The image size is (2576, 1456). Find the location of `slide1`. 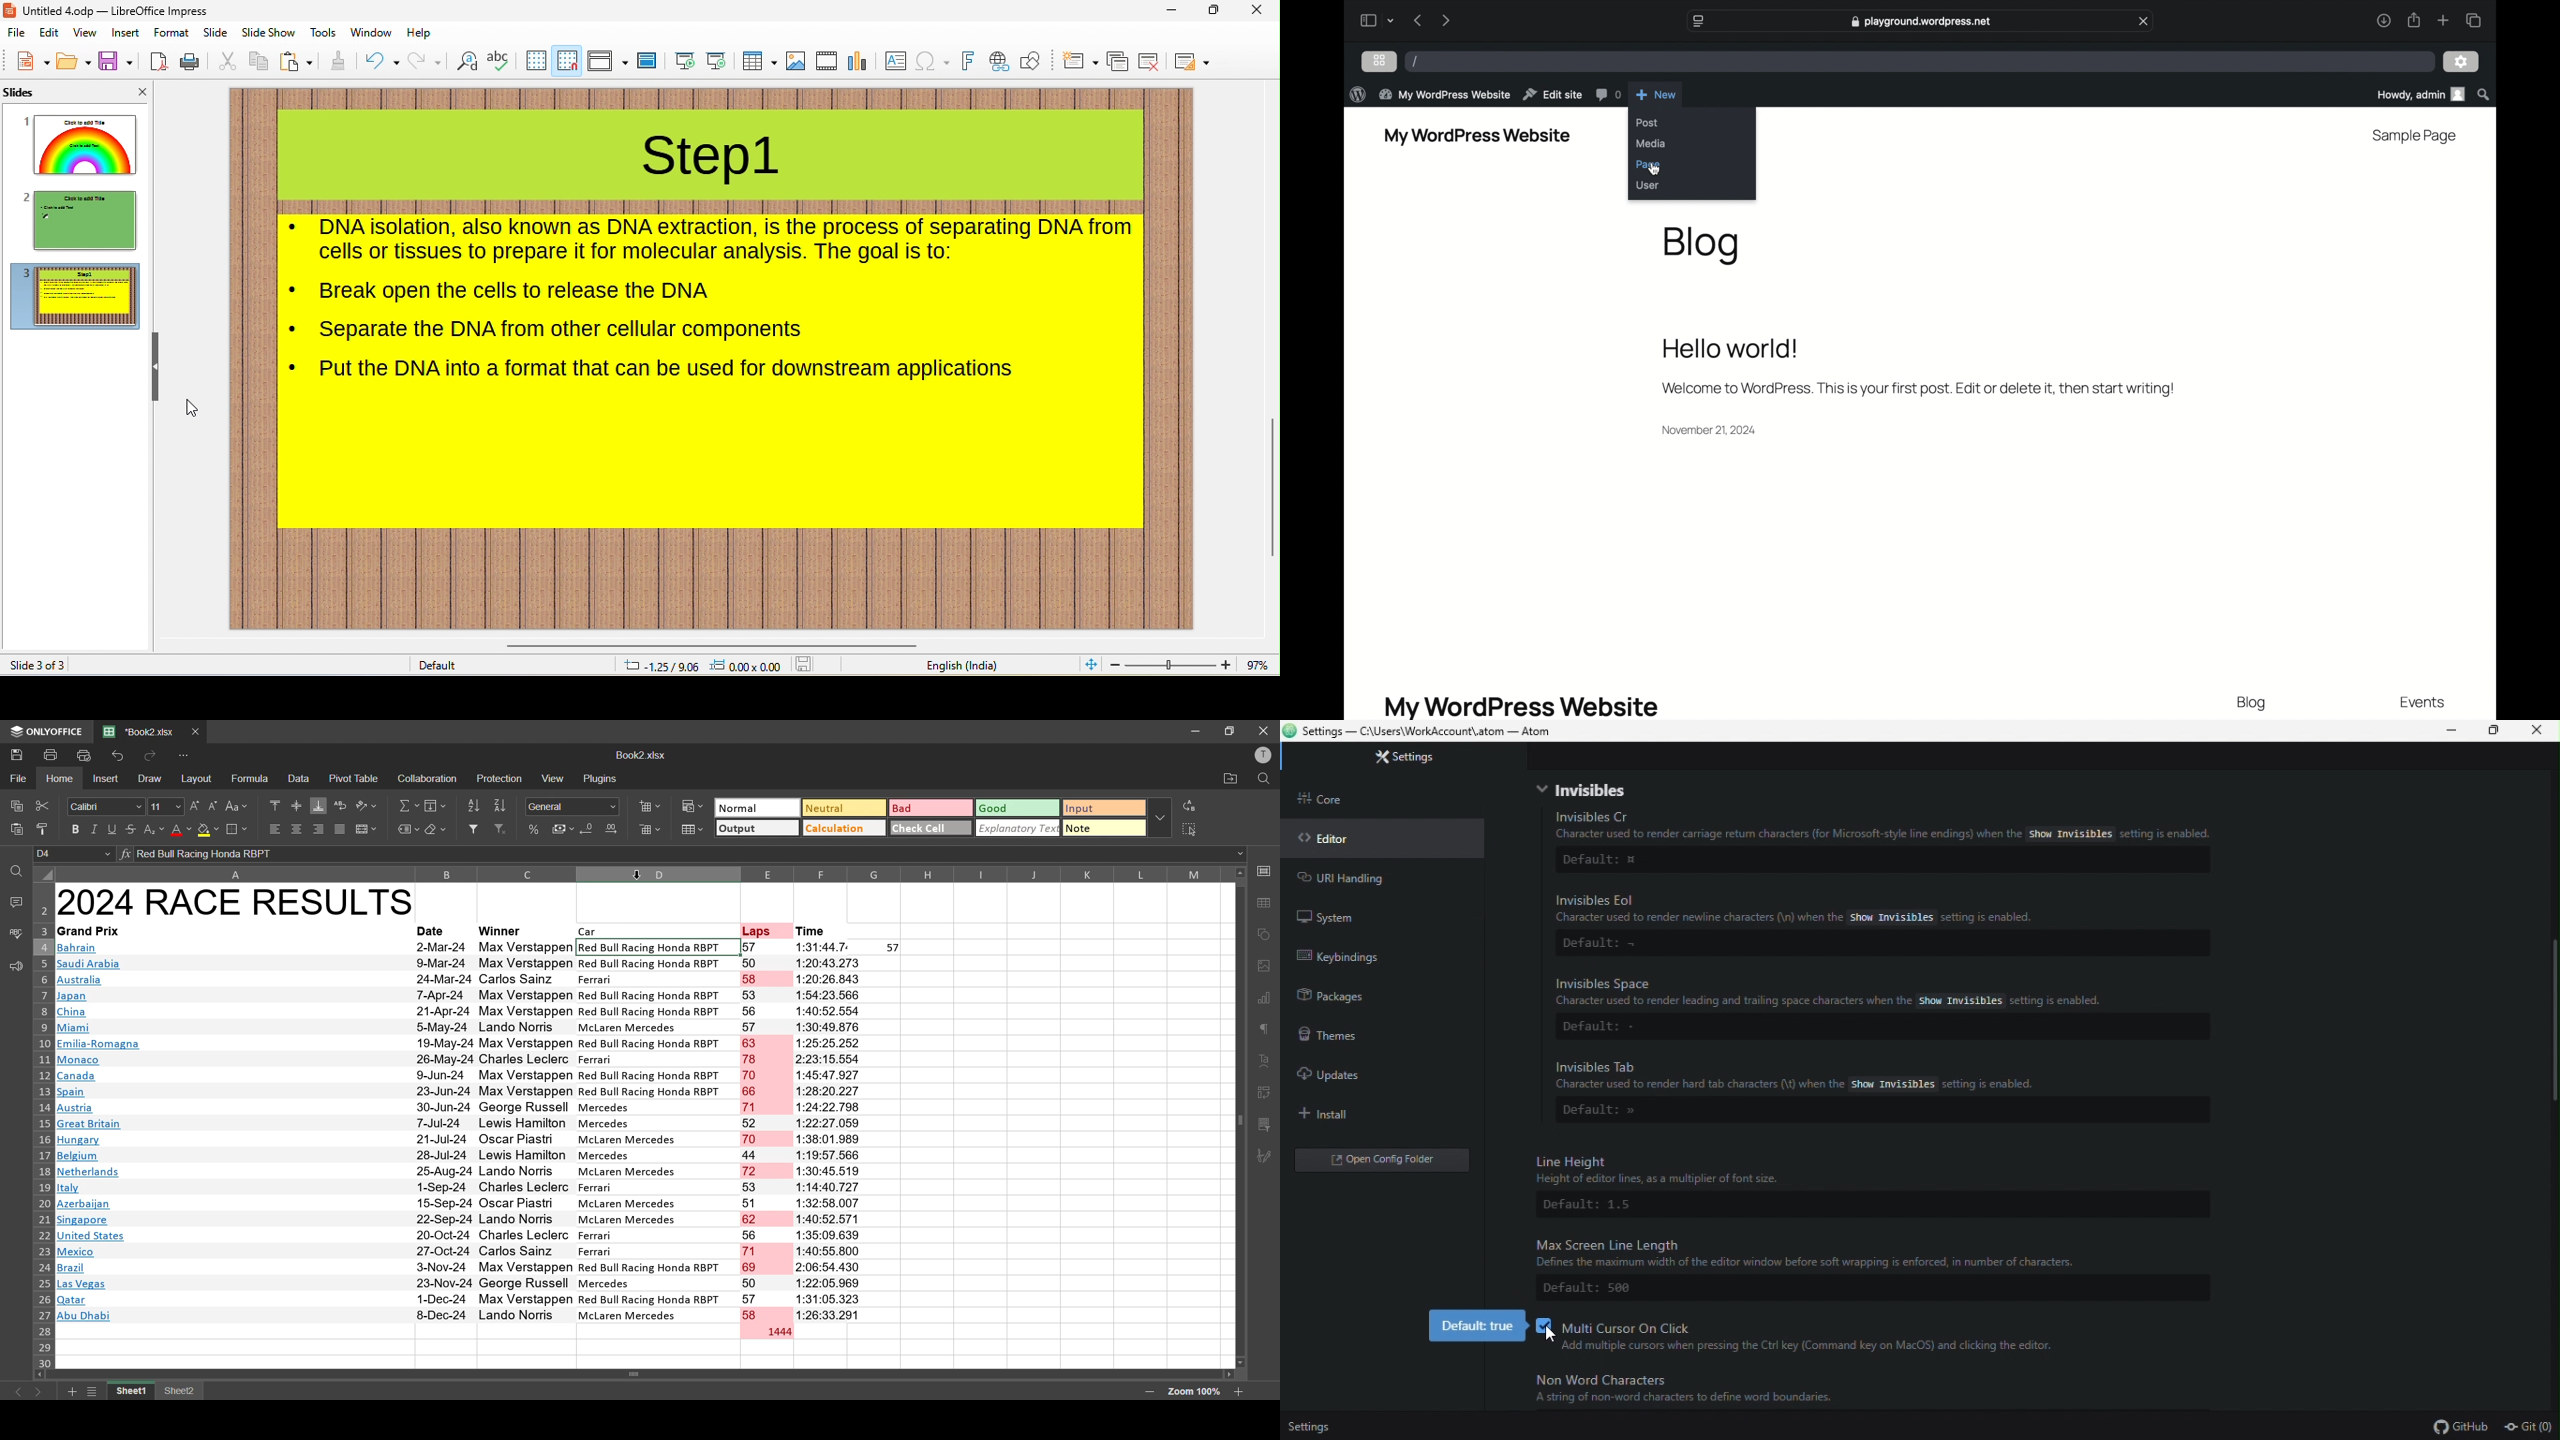

slide1 is located at coordinates (82, 144).